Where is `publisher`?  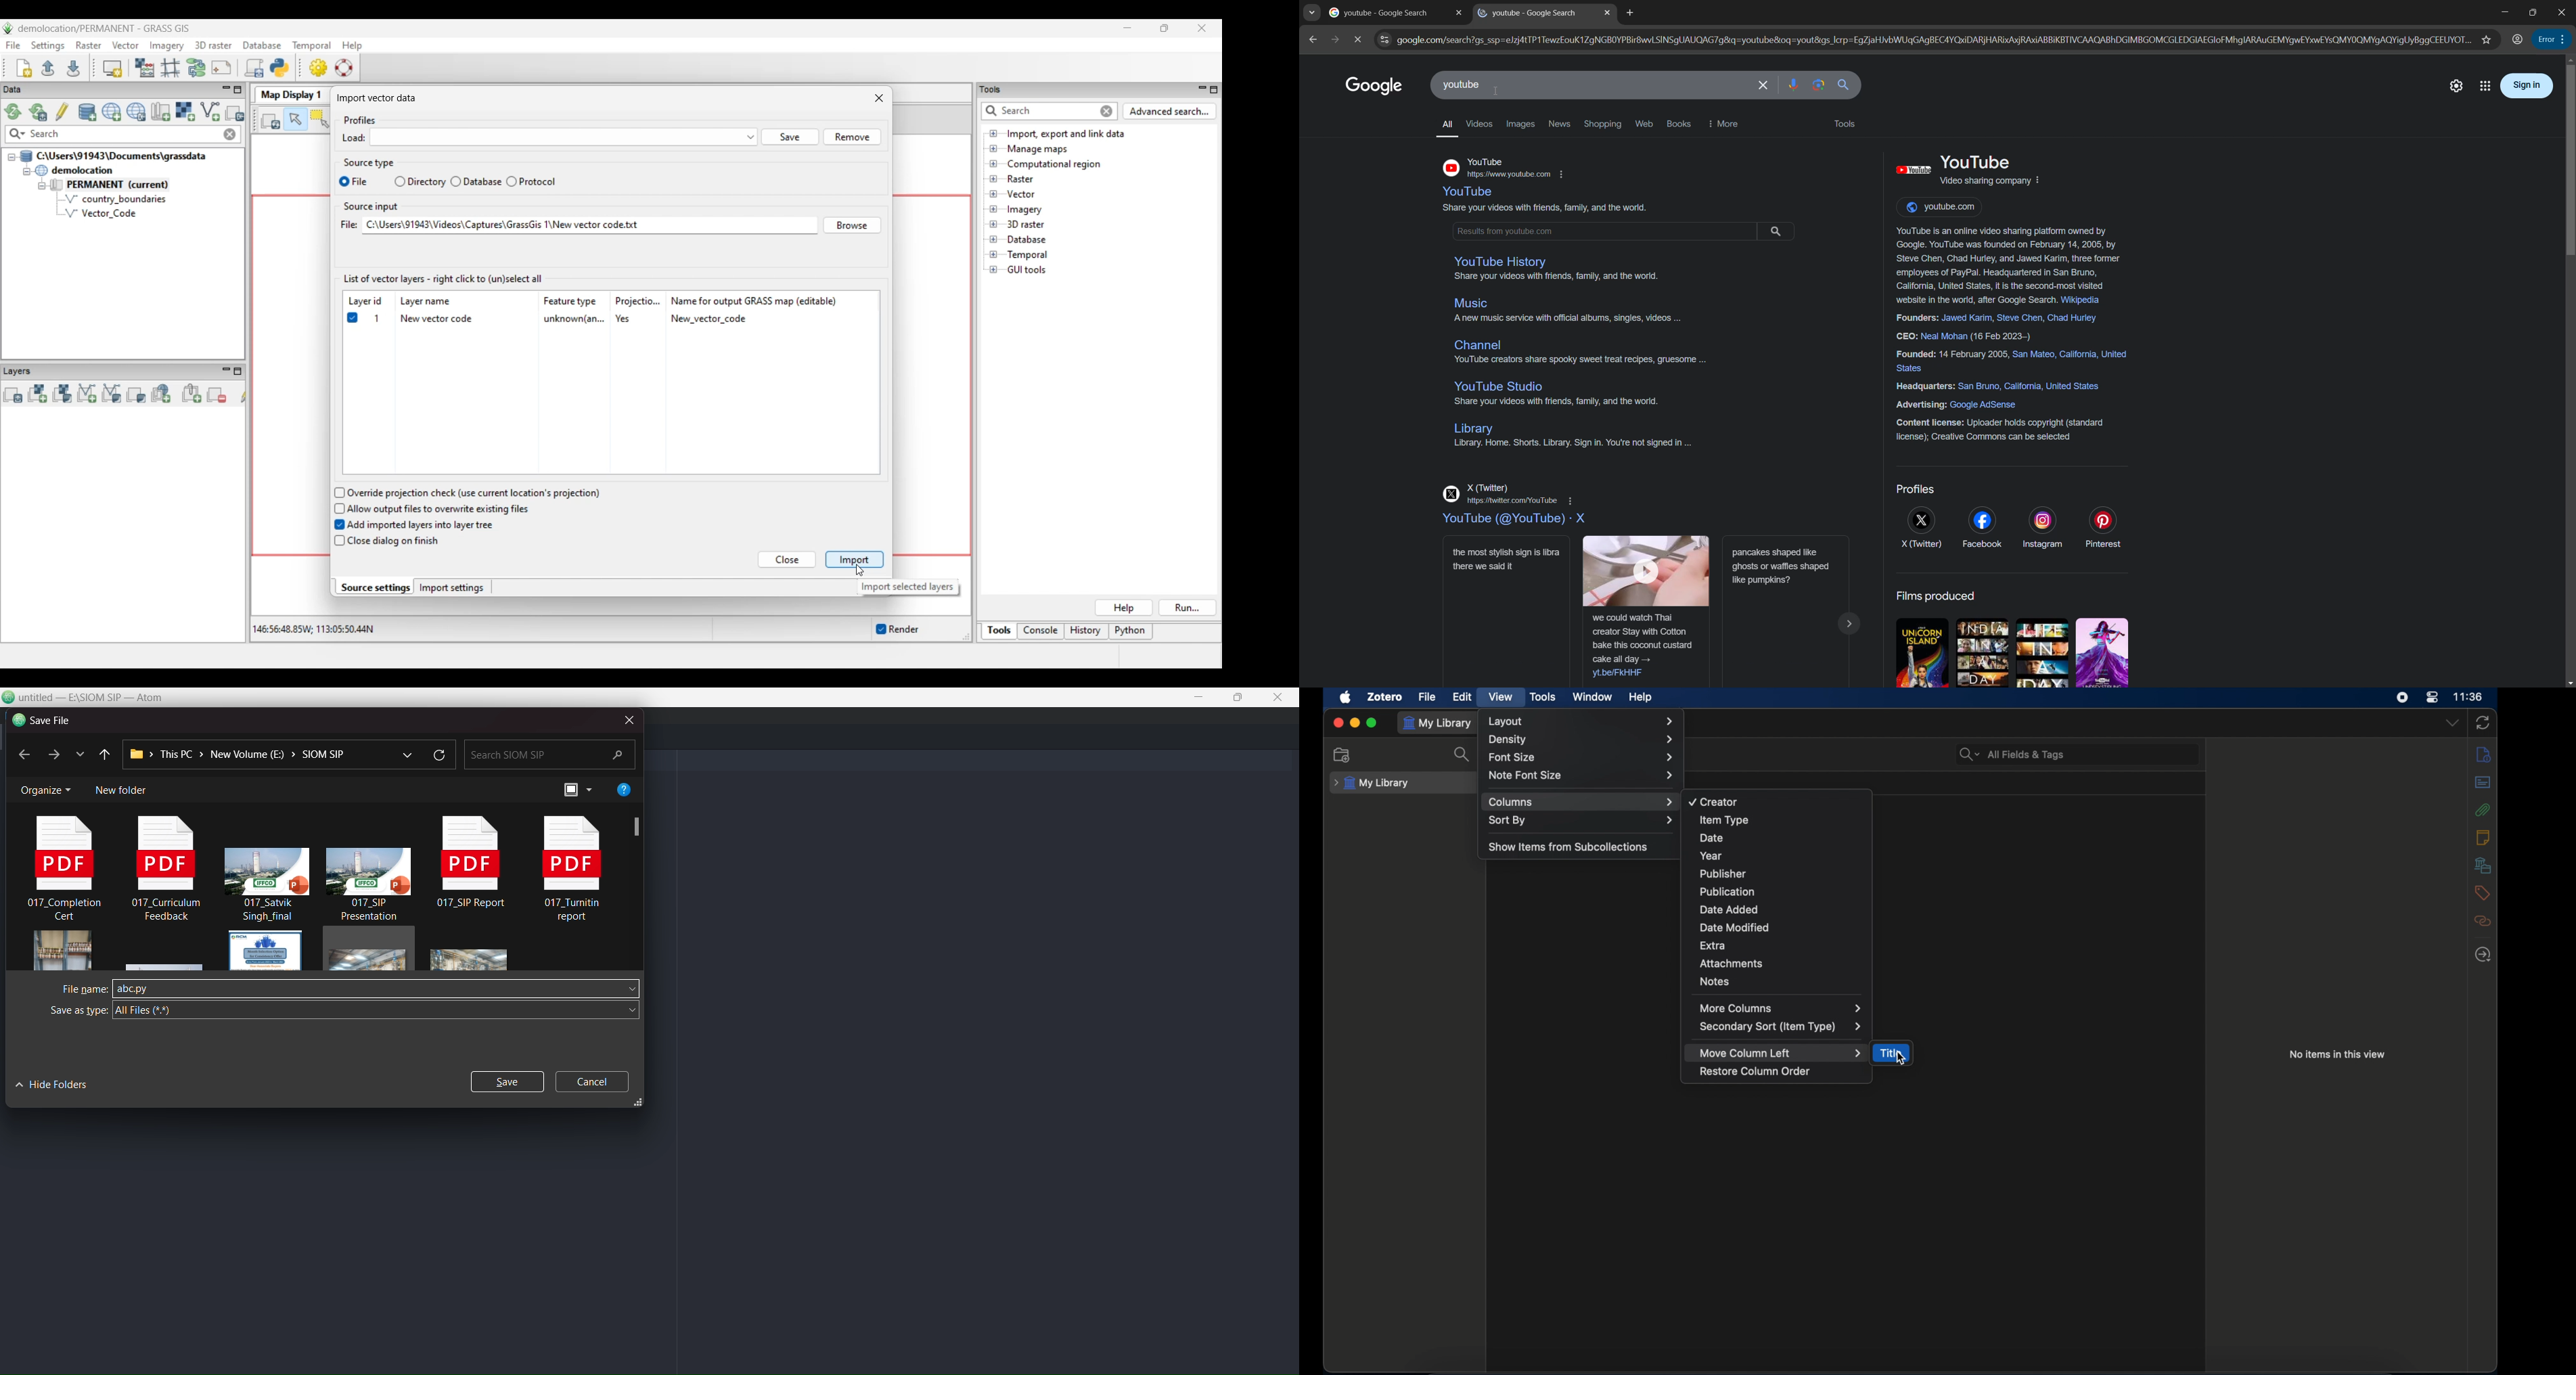
publisher is located at coordinates (1722, 873).